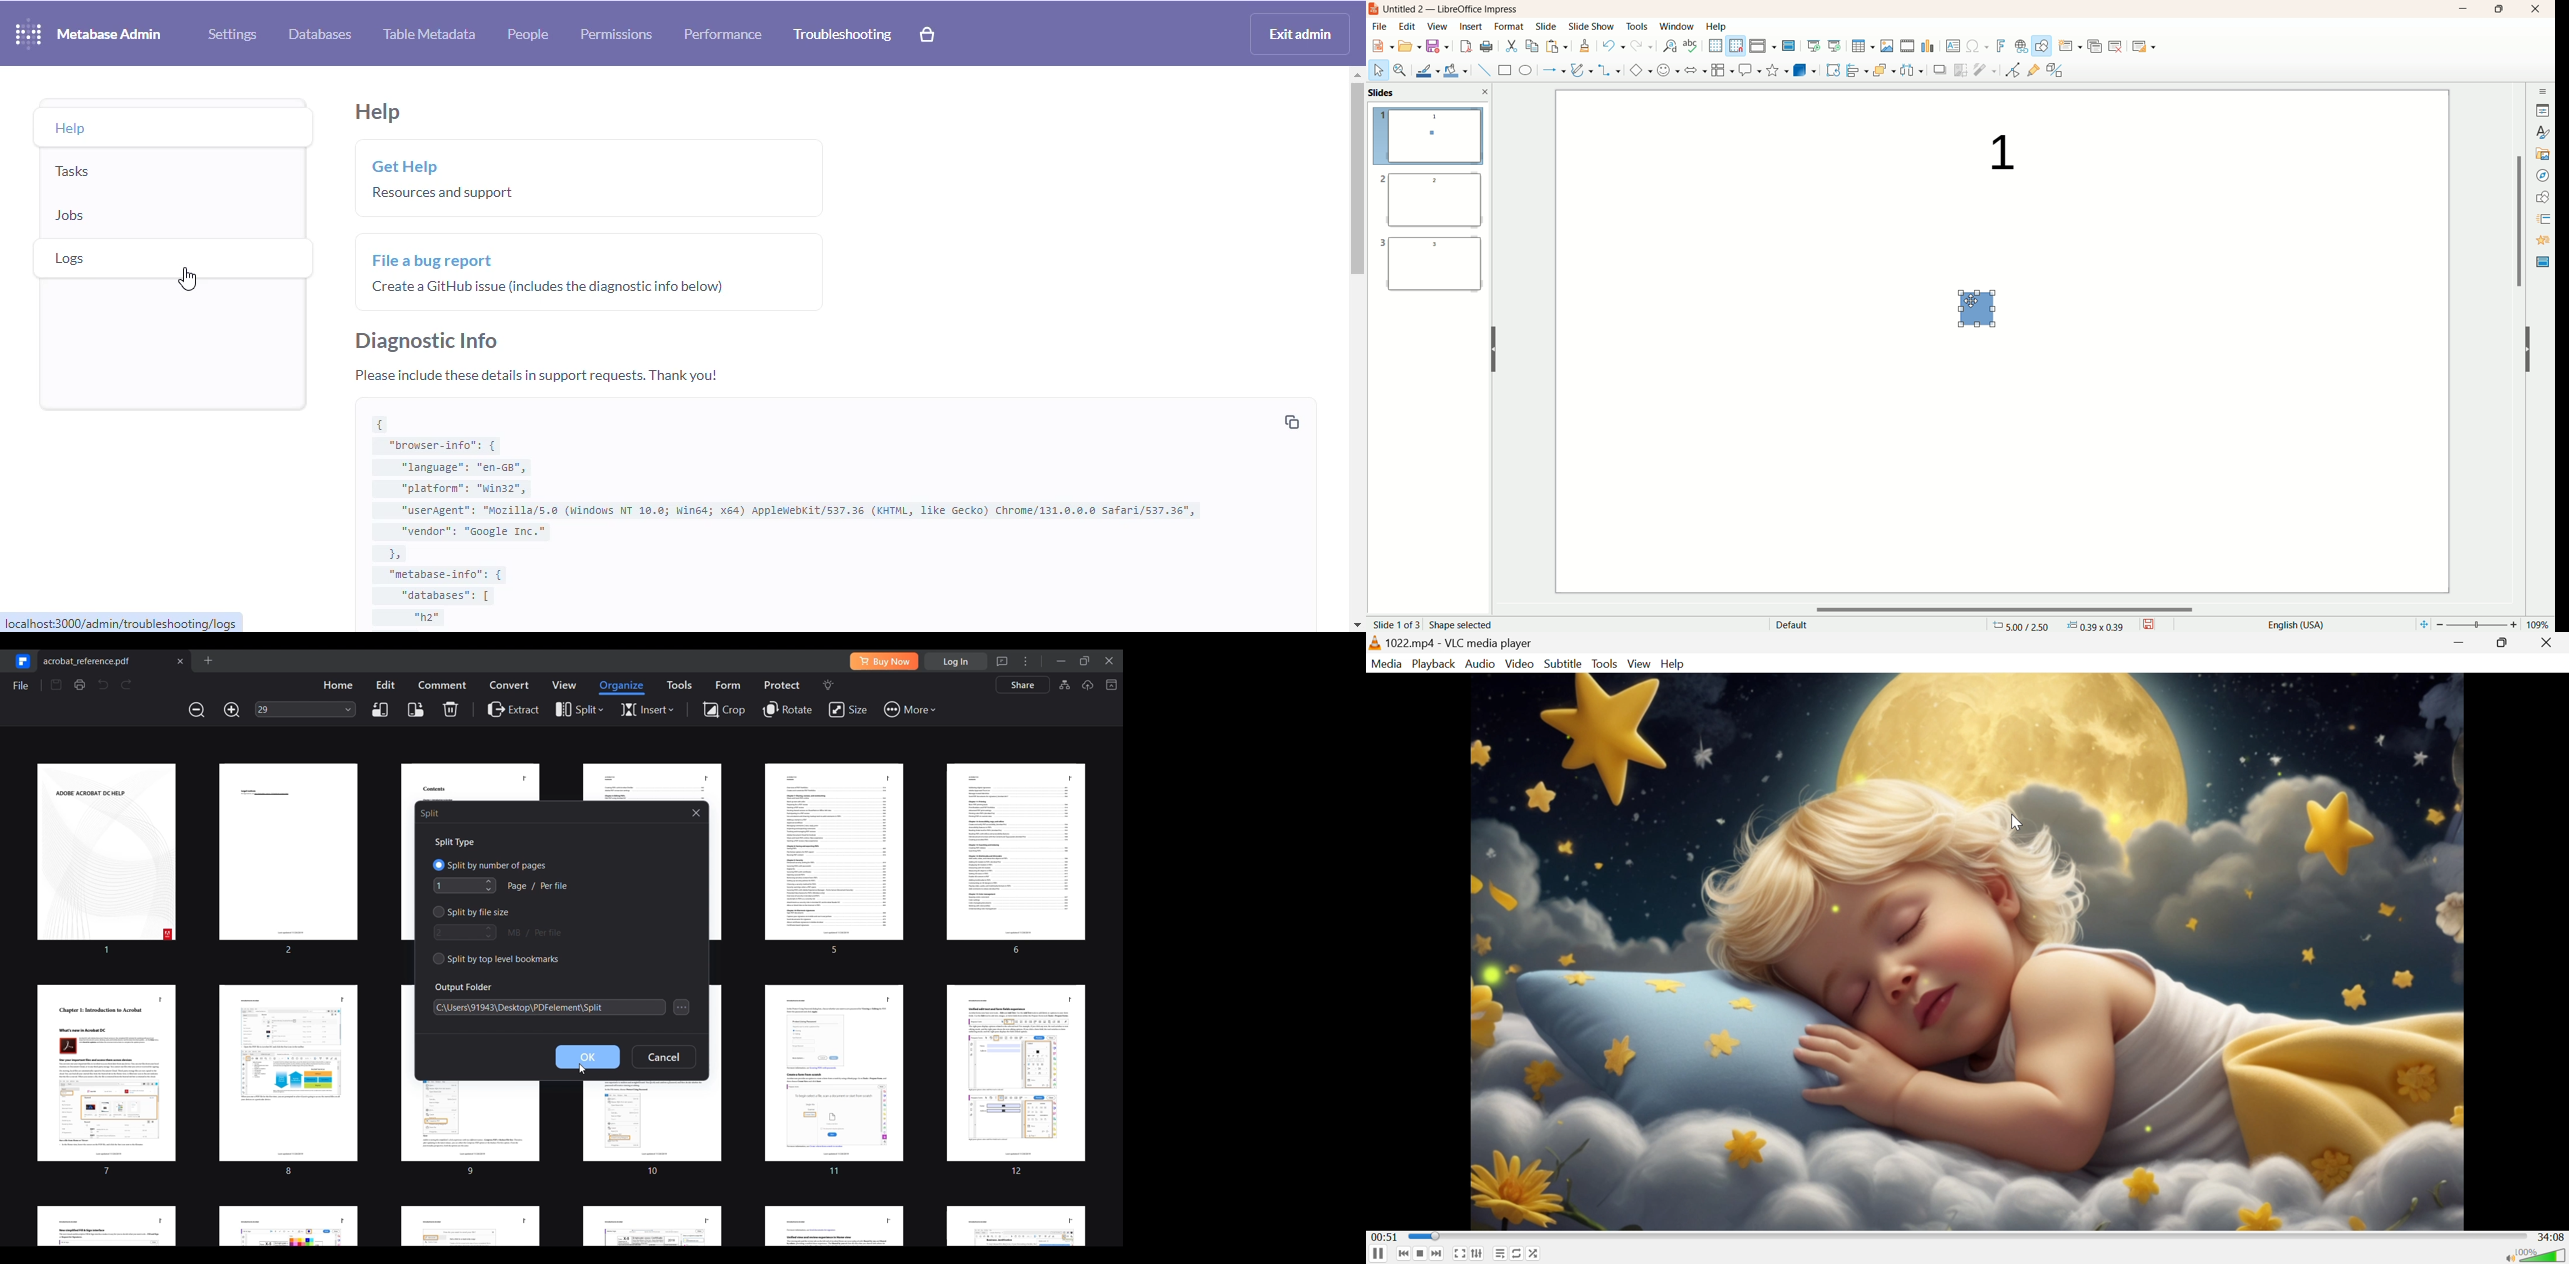 Image resolution: width=2576 pixels, height=1288 pixels. I want to click on arrange, so click(1881, 69).